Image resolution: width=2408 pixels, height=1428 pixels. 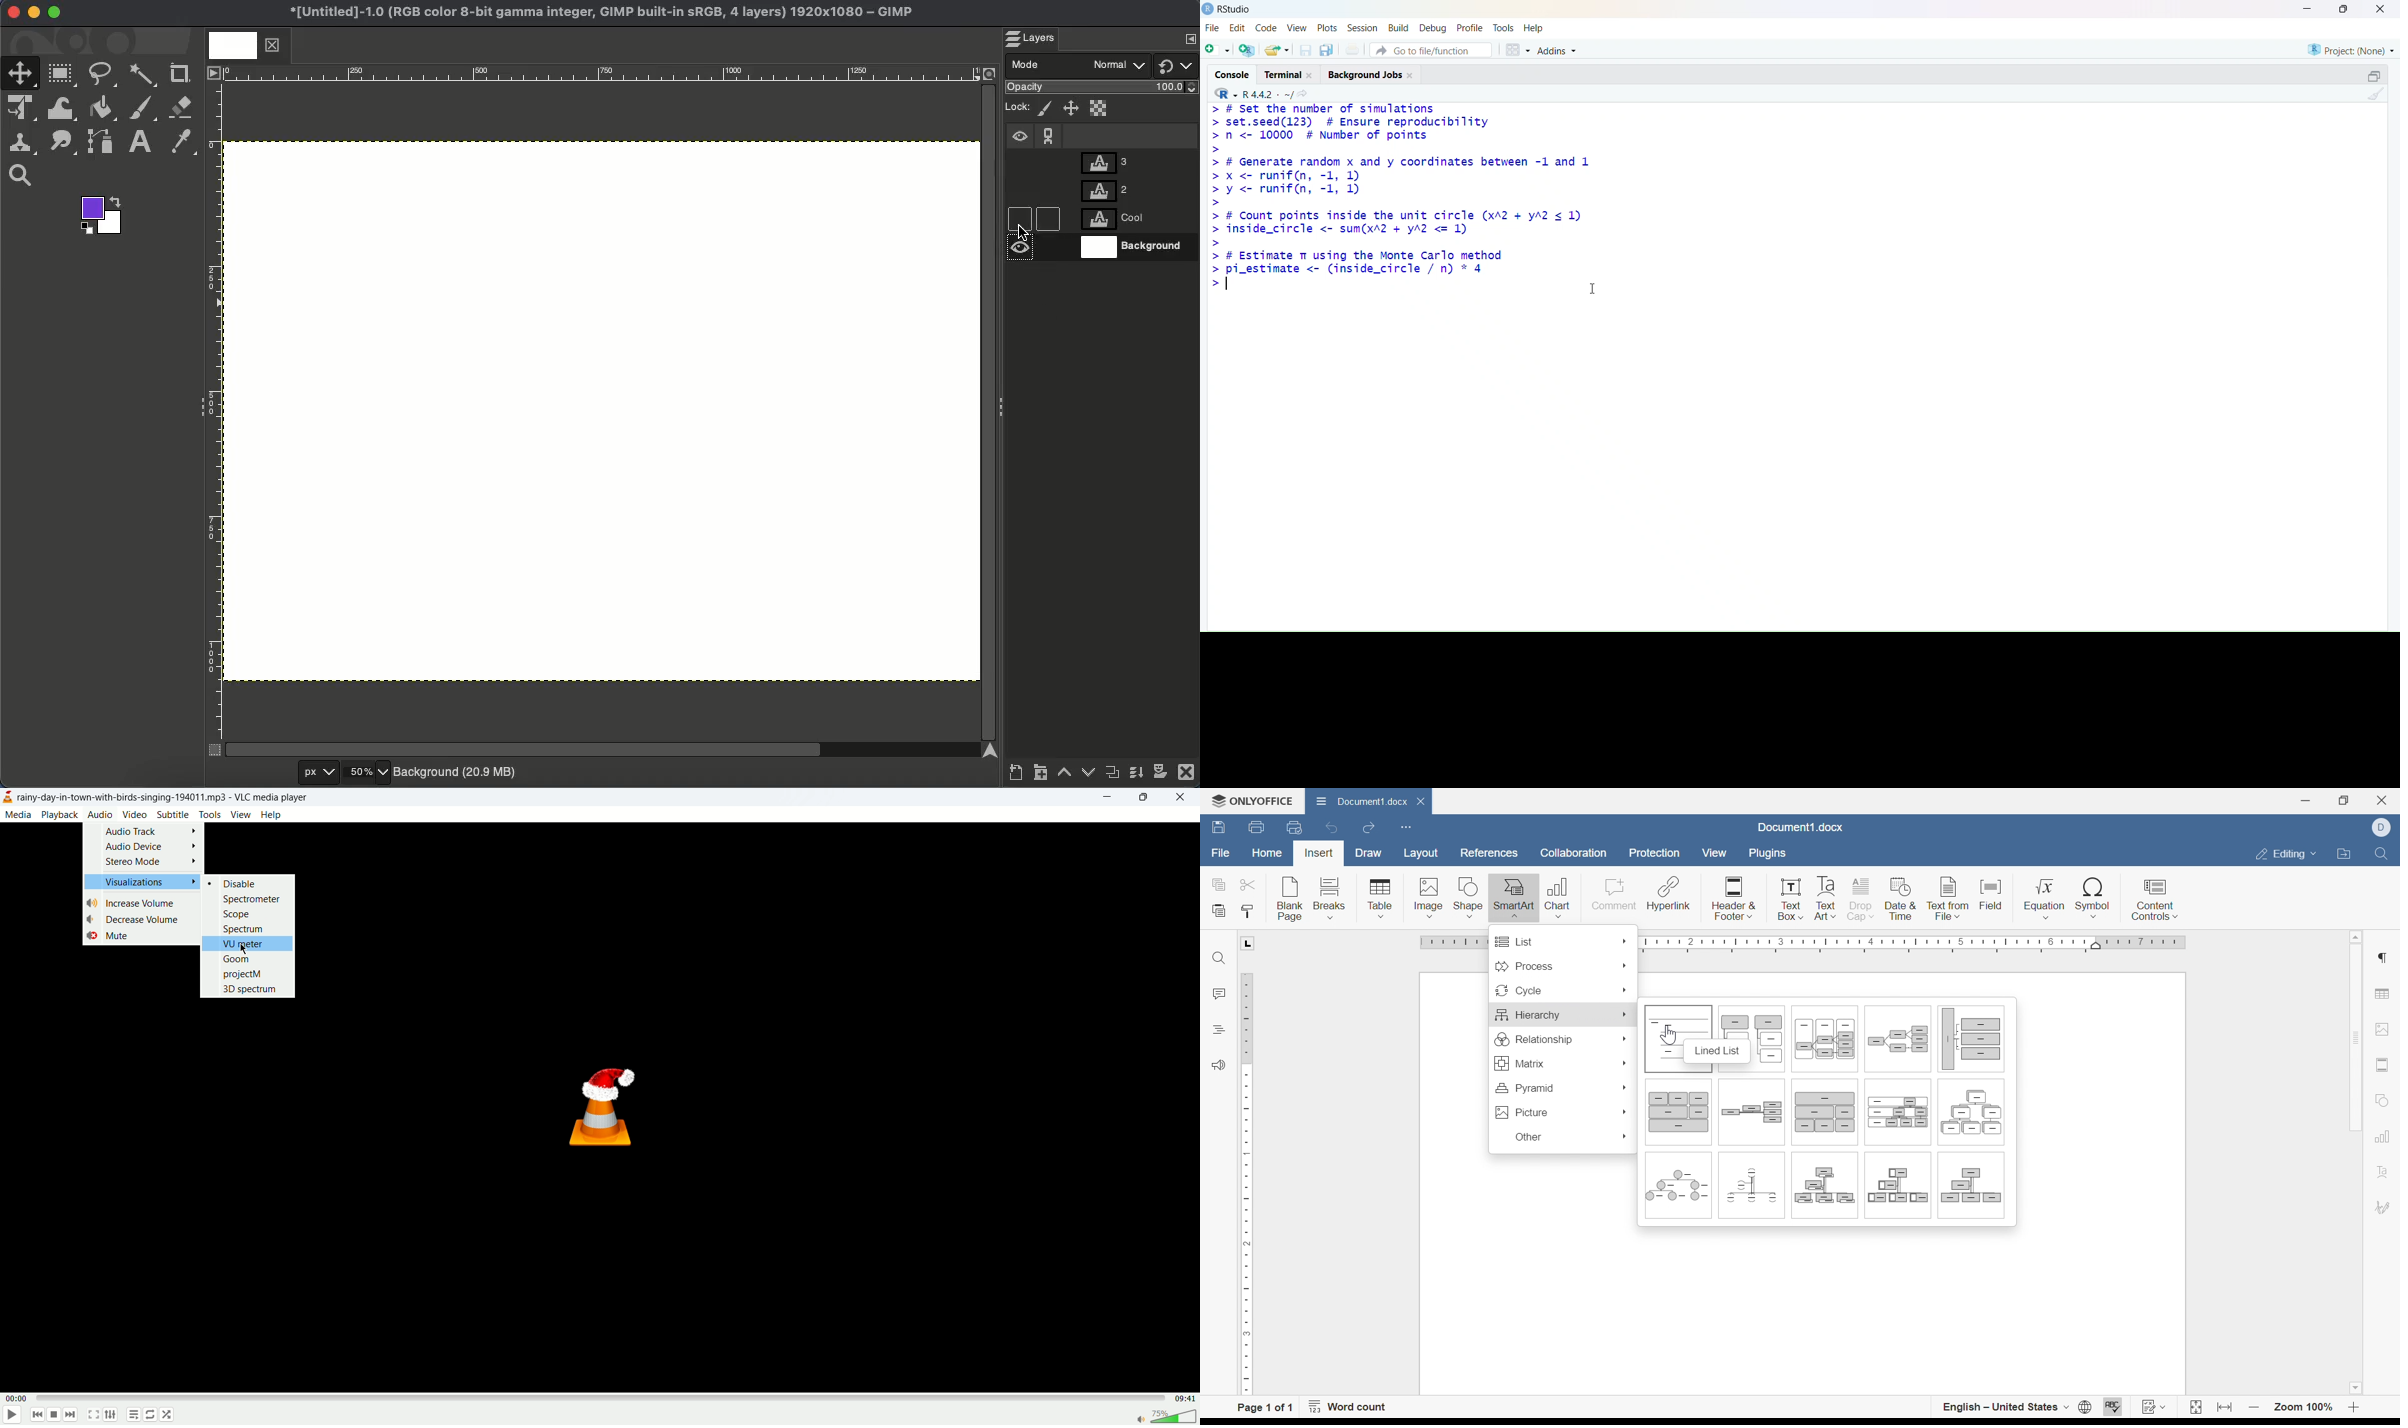 What do you see at coordinates (271, 815) in the screenshot?
I see `help` at bounding box center [271, 815].